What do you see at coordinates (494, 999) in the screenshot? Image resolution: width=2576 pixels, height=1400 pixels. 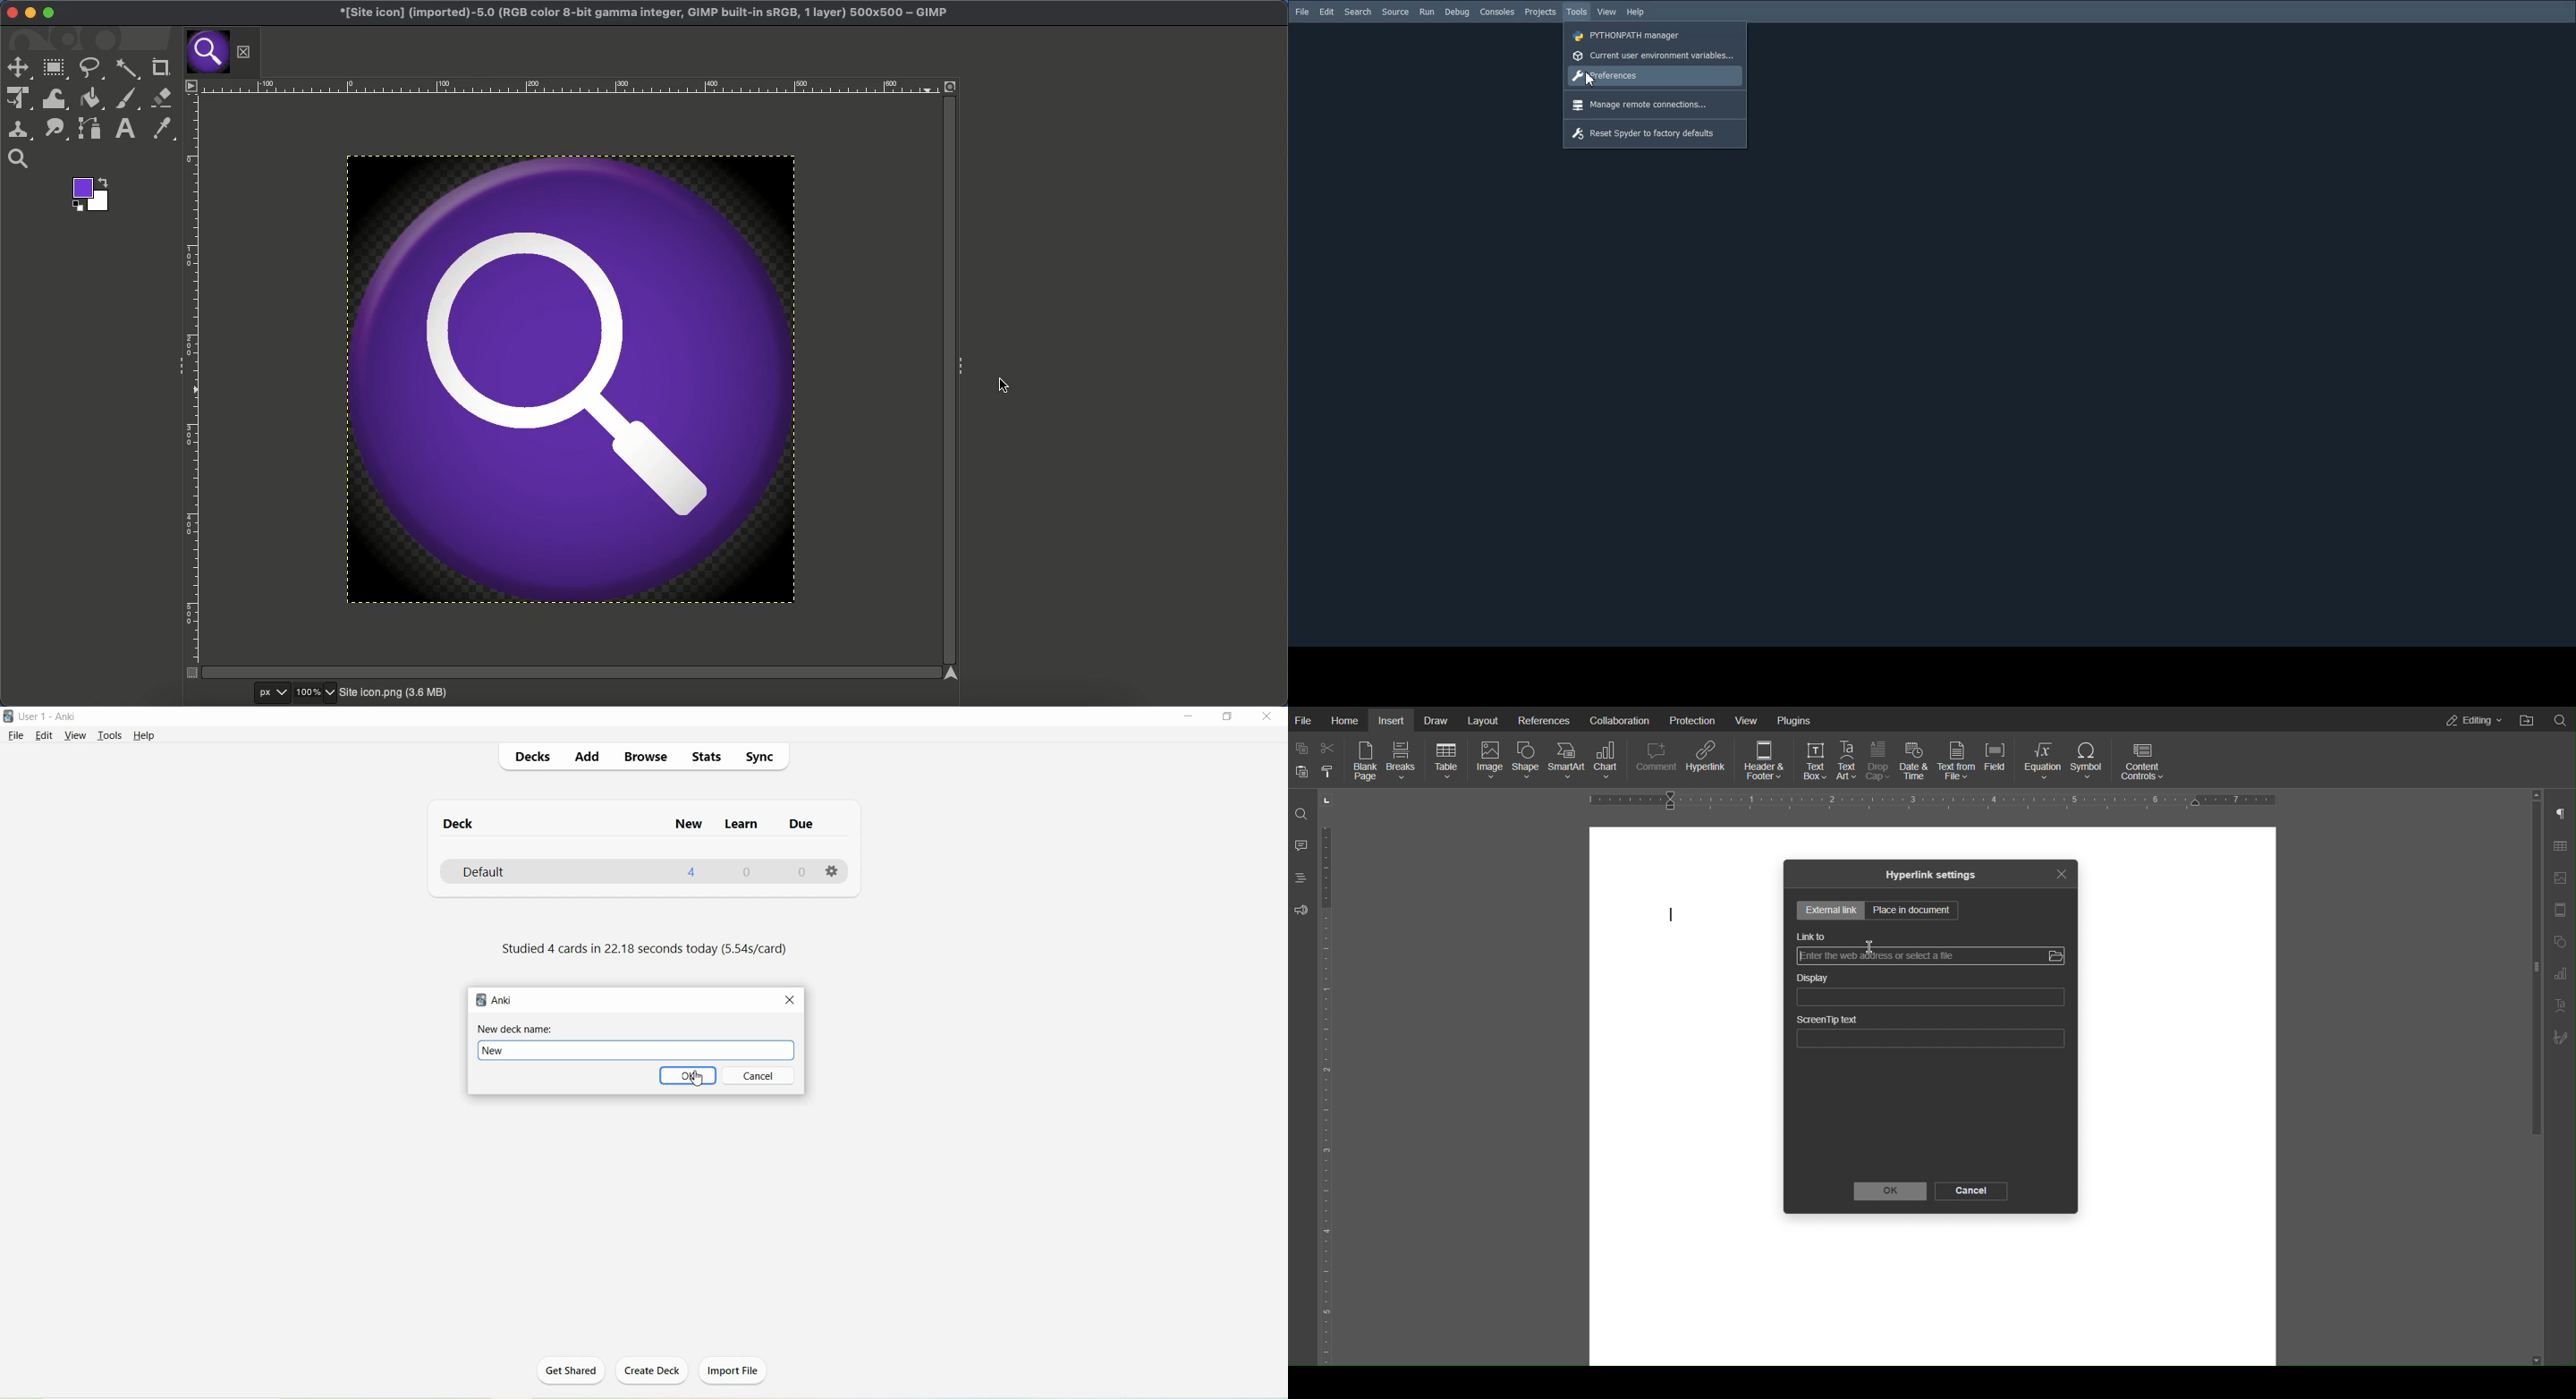 I see `Anki` at bounding box center [494, 999].